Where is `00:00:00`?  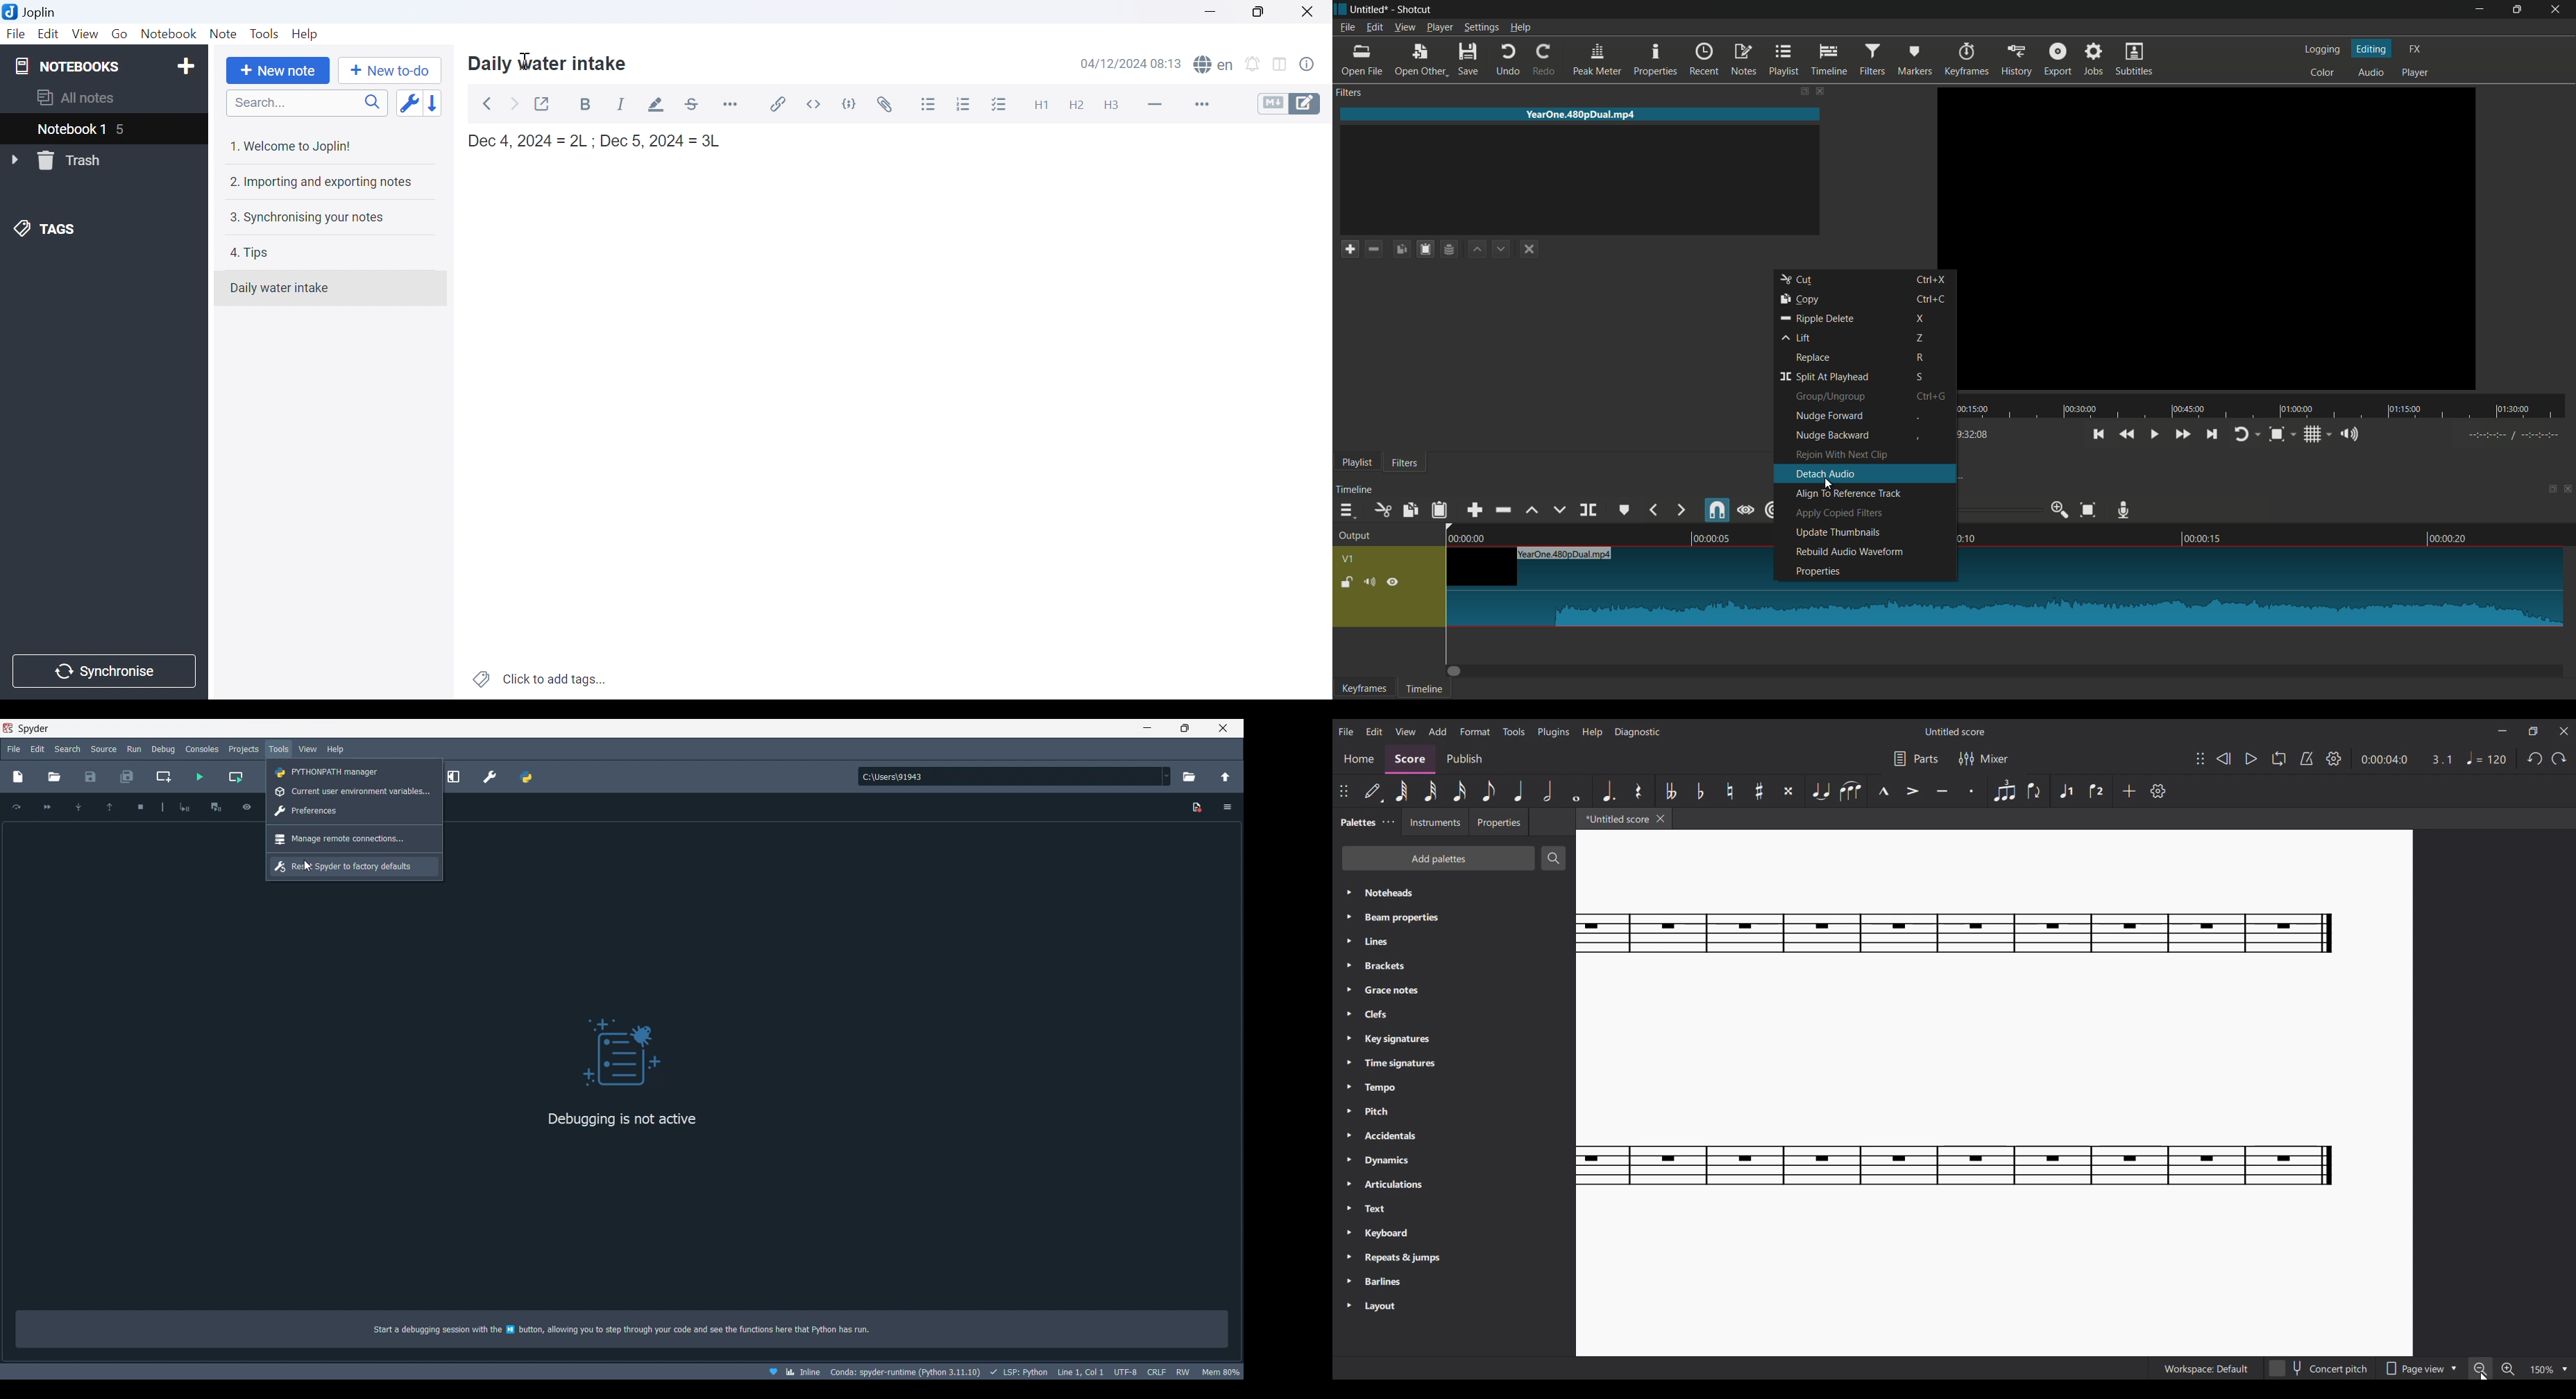
00:00:00 is located at coordinates (1470, 537).